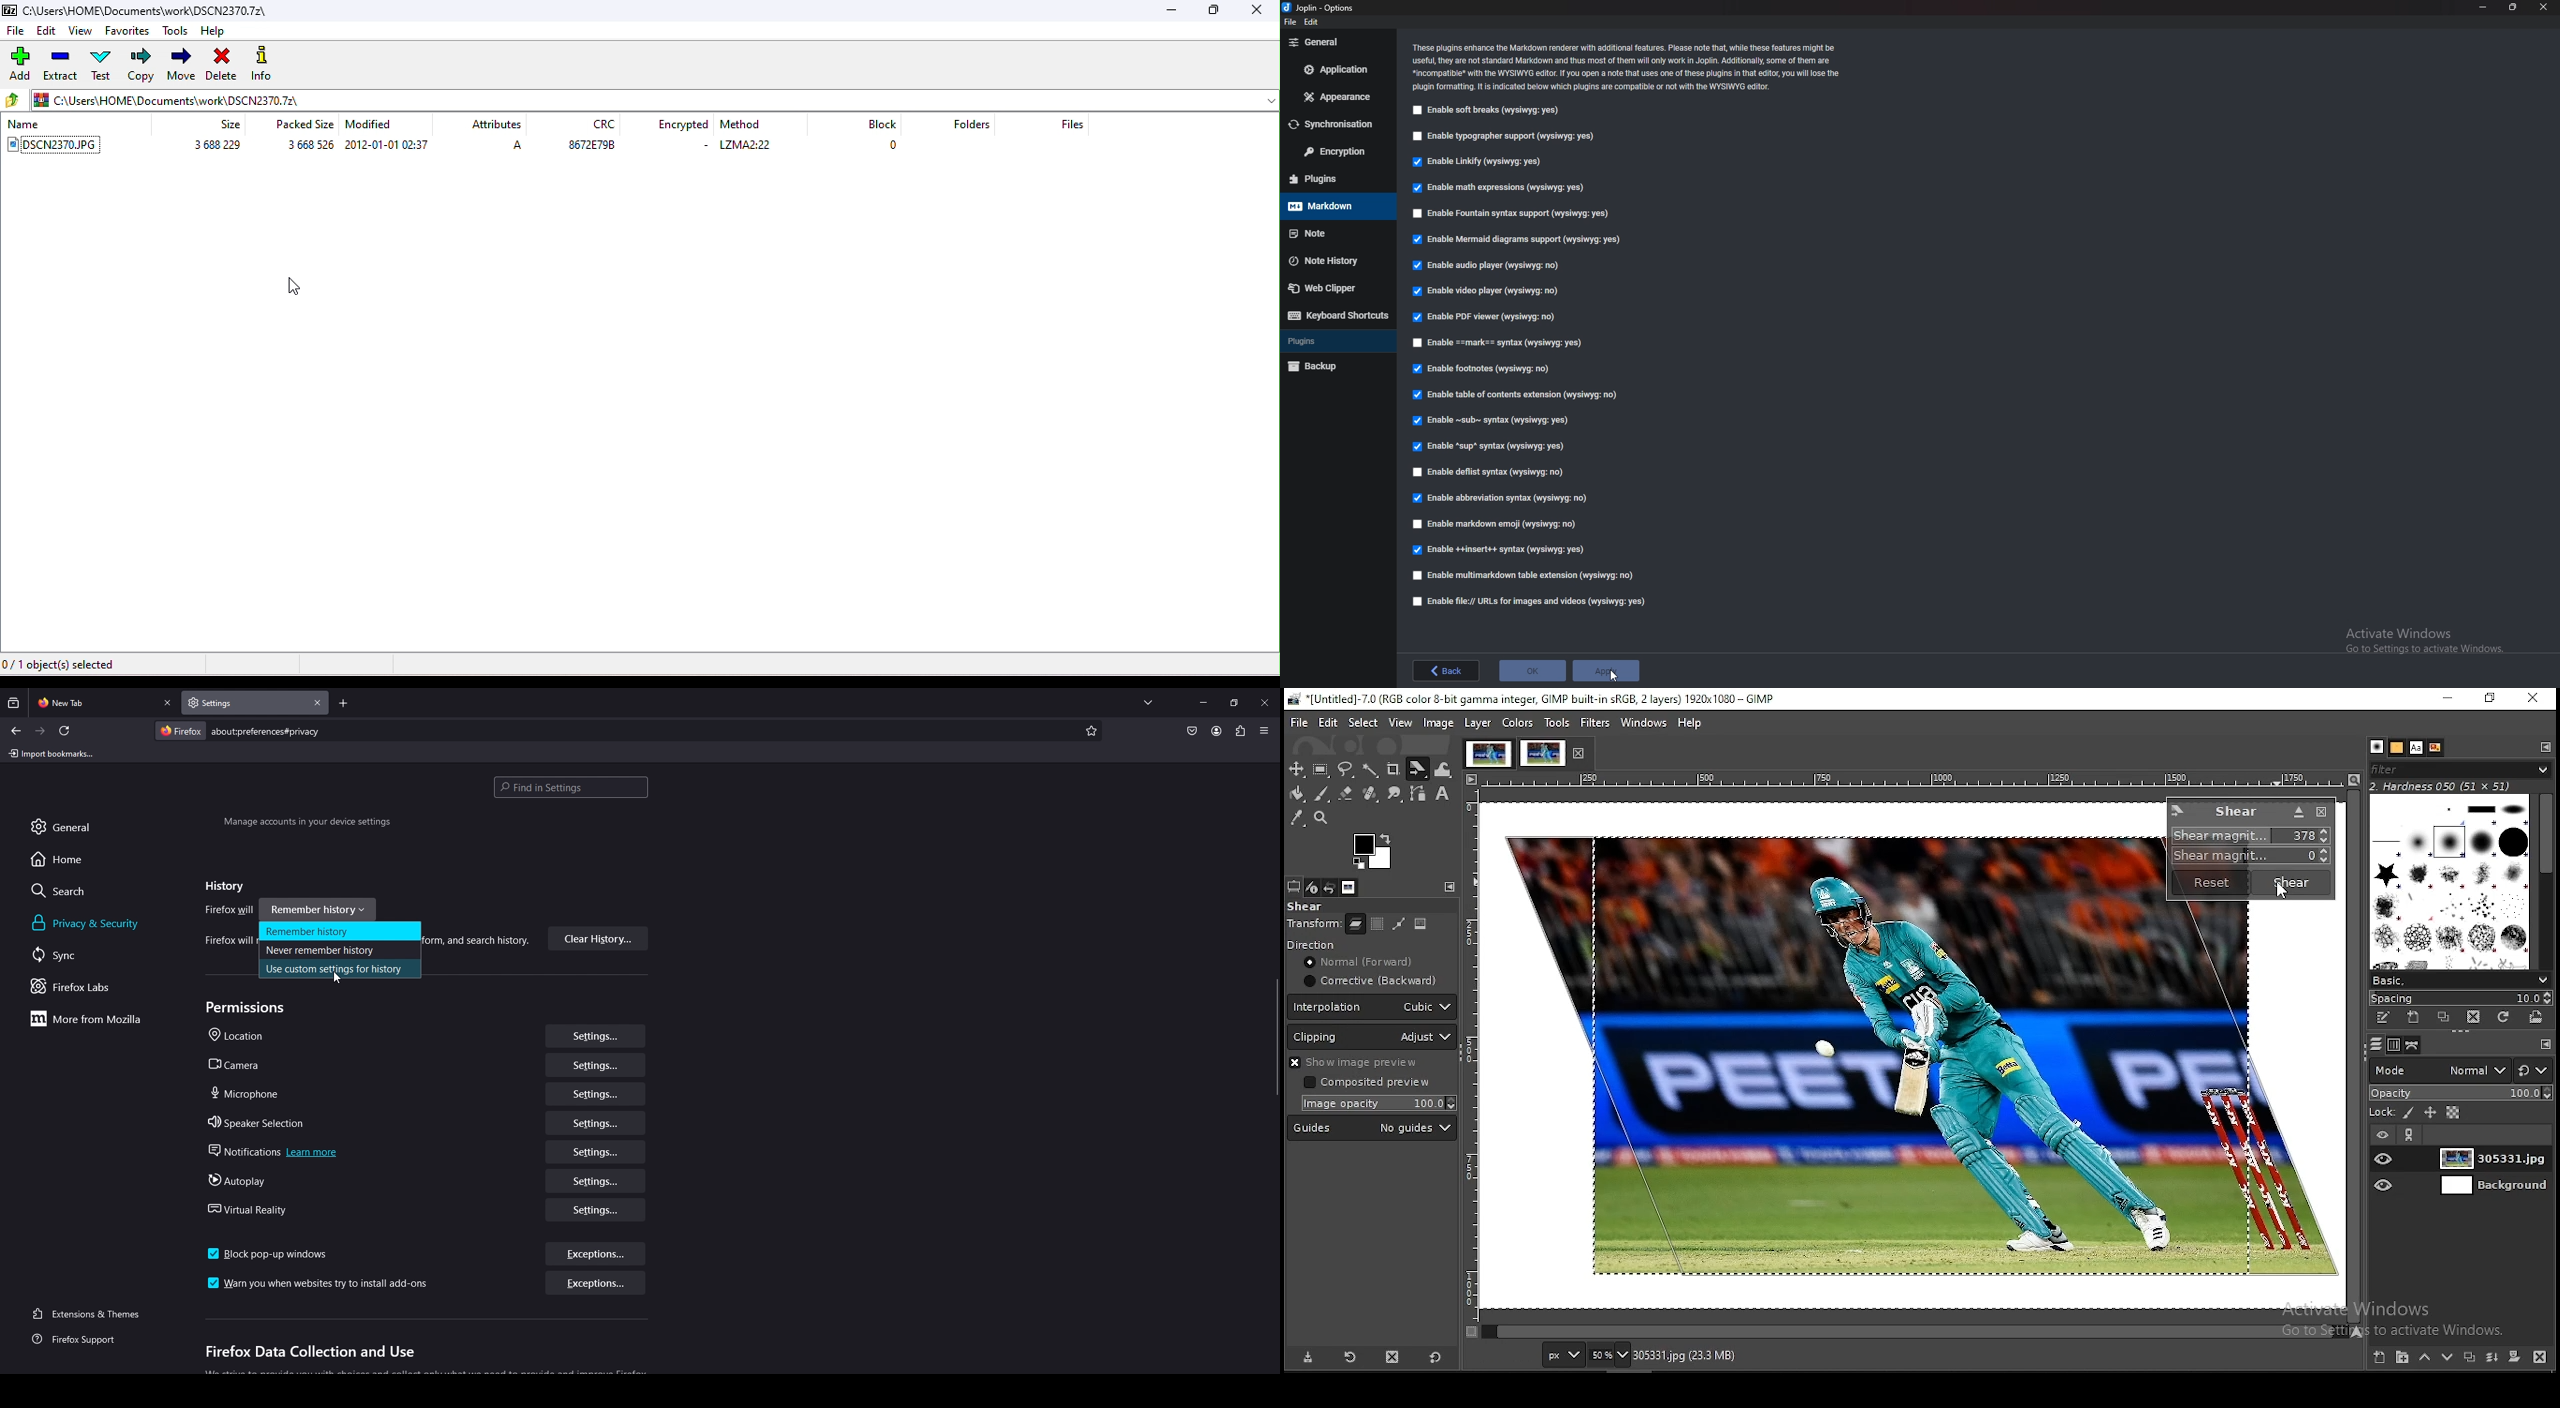 The width and height of the screenshot is (2576, 1428). What do you see at coordinates (1497, 525) in the screenshot?
I see `Enable markdown emoji` at bounding box center [1497, 525].